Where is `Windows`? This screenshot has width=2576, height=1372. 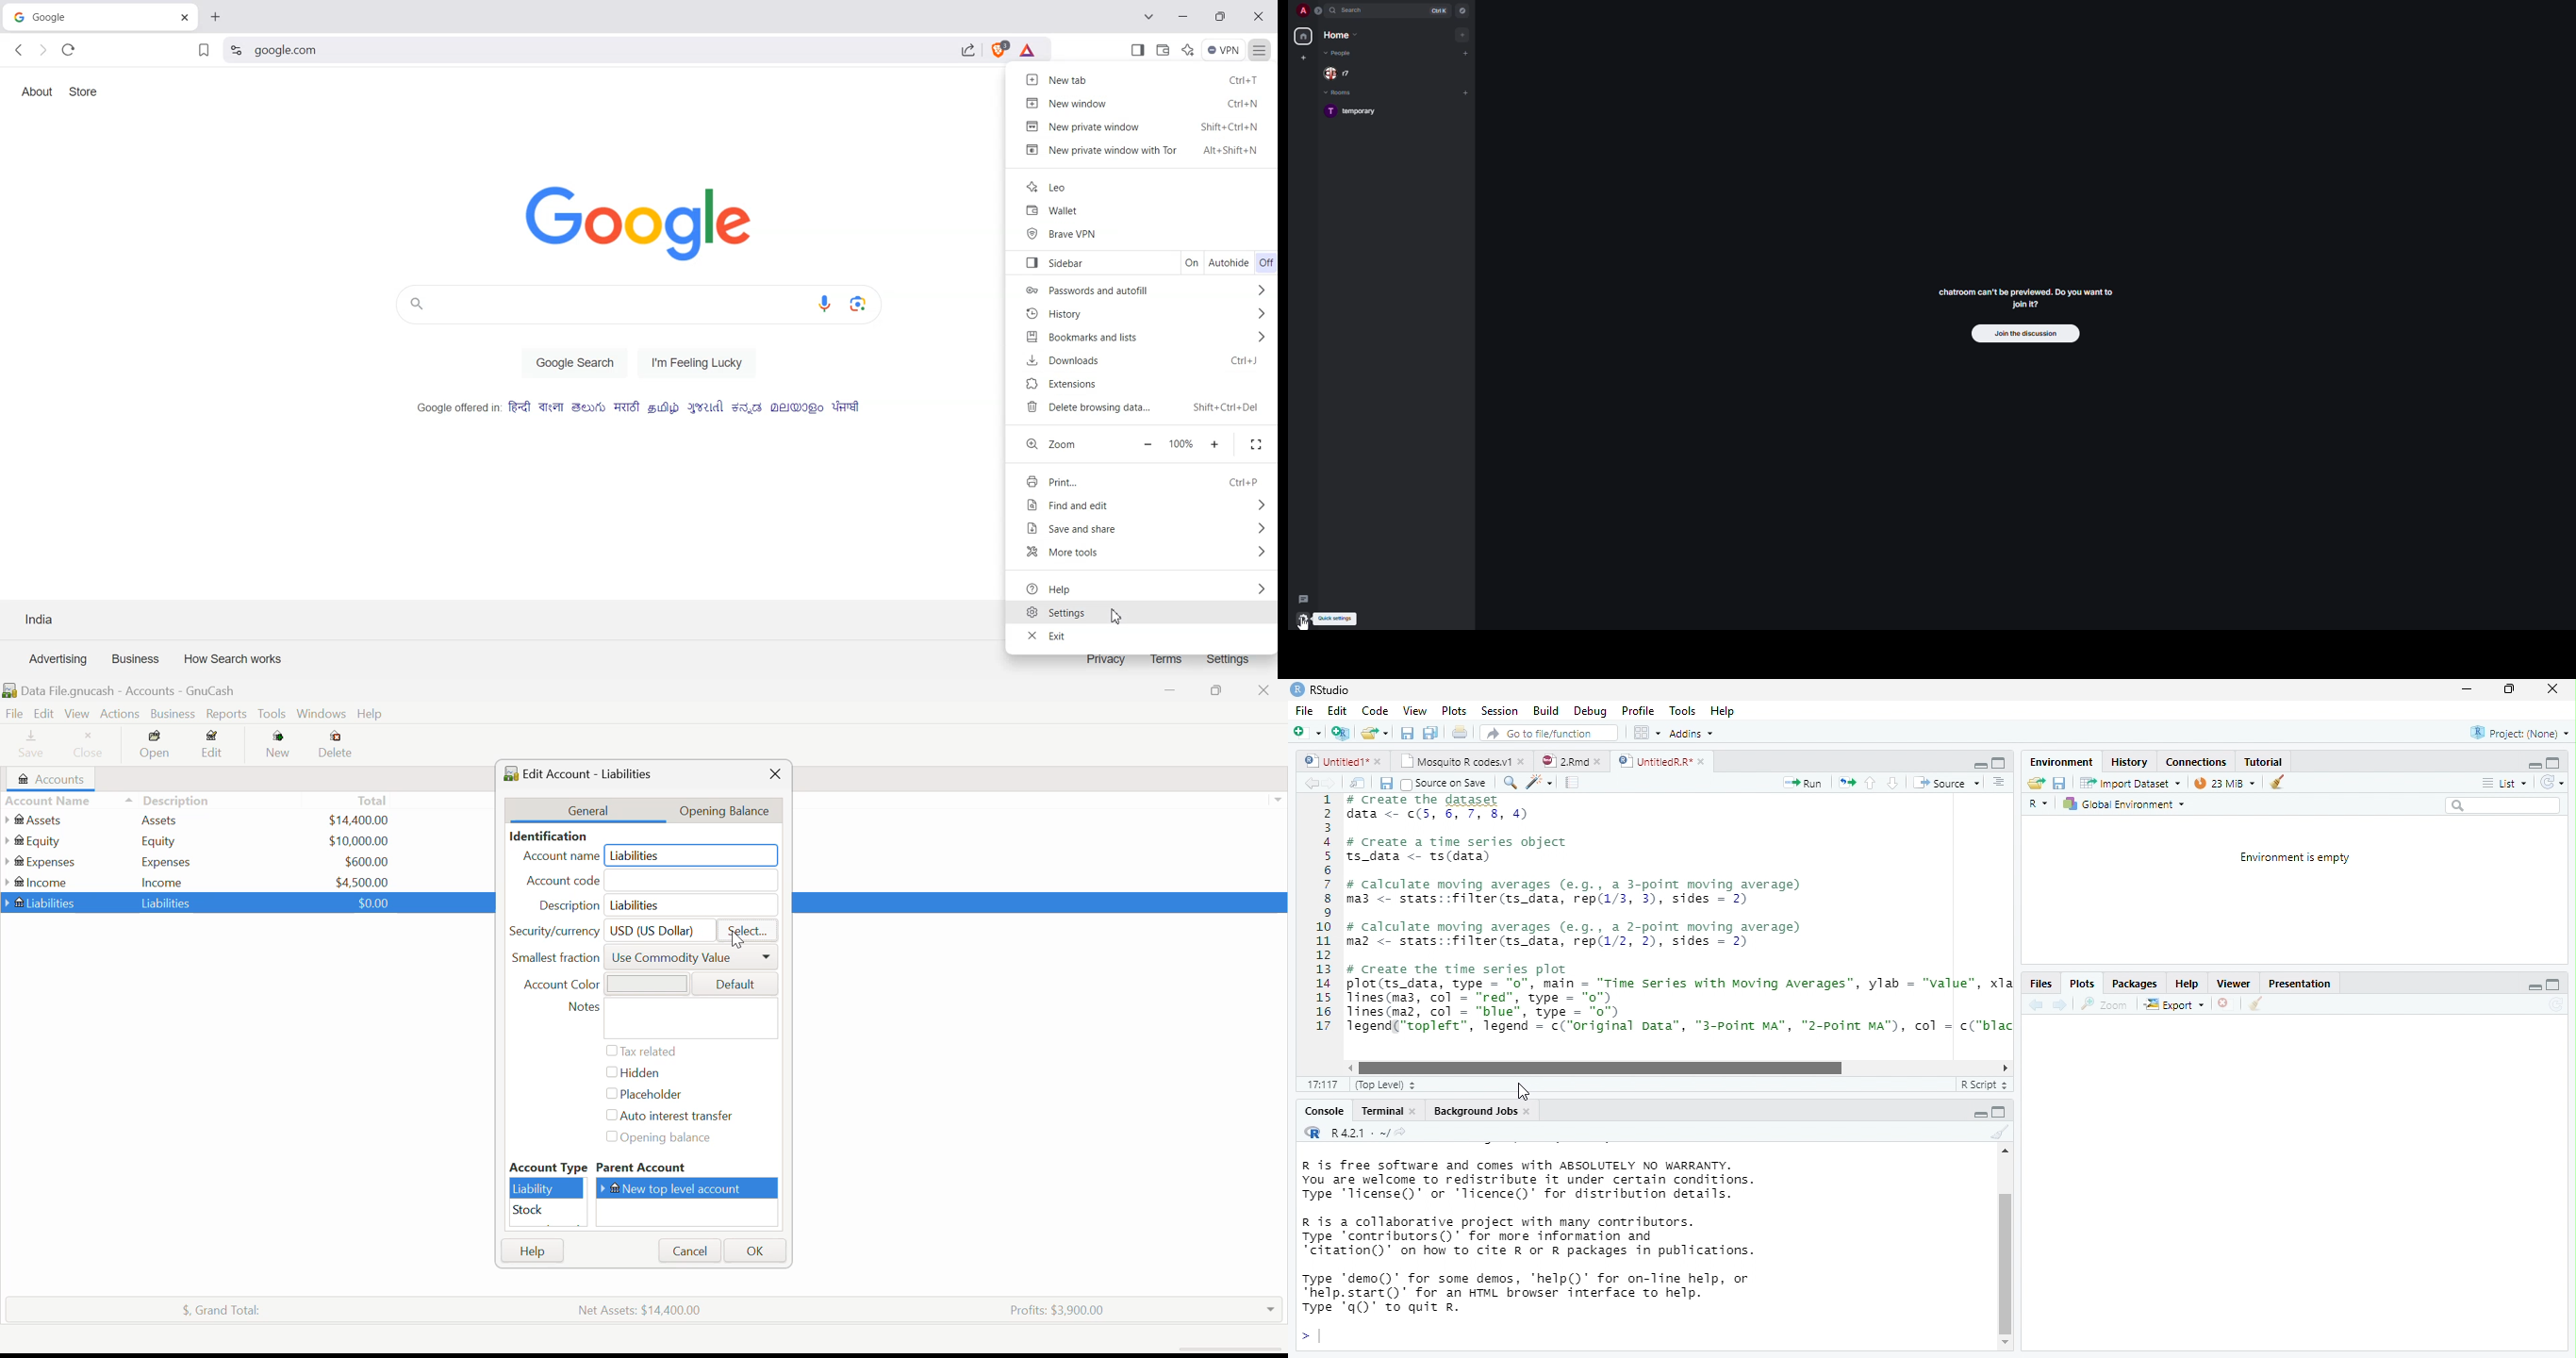 Windows is located at coordinates (322, 715).